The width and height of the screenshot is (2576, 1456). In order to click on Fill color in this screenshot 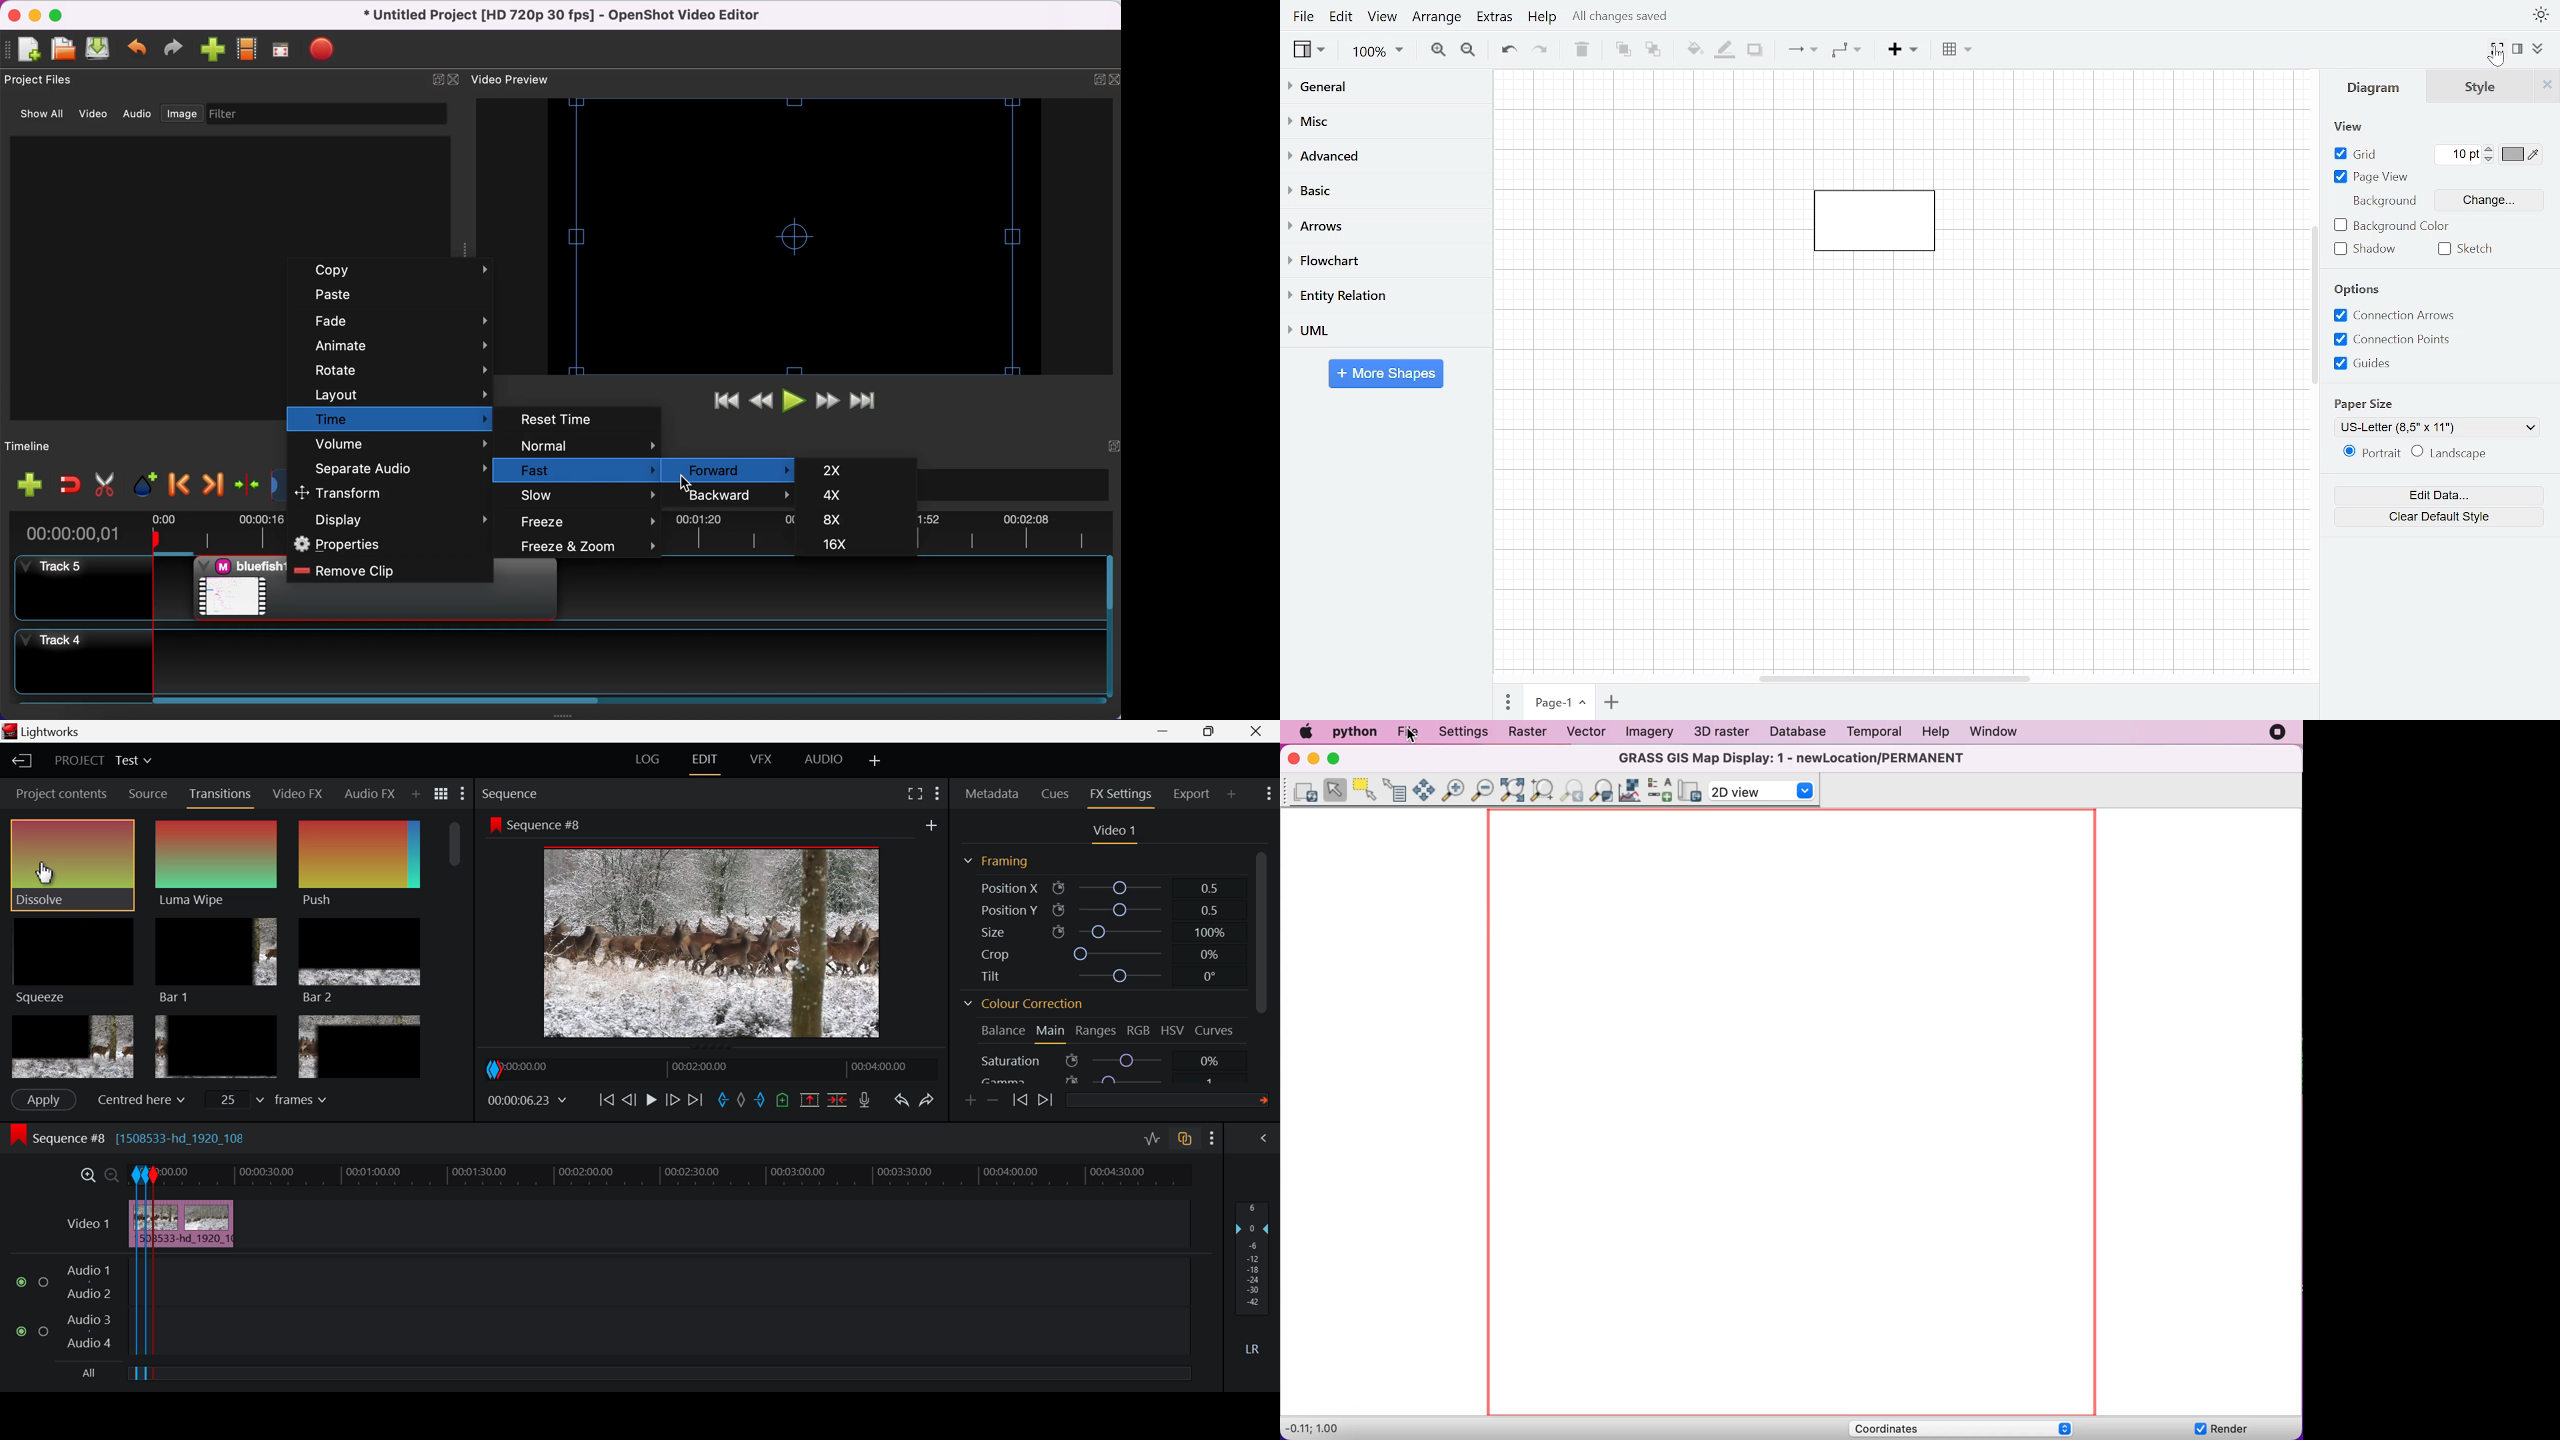, I will do `click(1694, 51)`.